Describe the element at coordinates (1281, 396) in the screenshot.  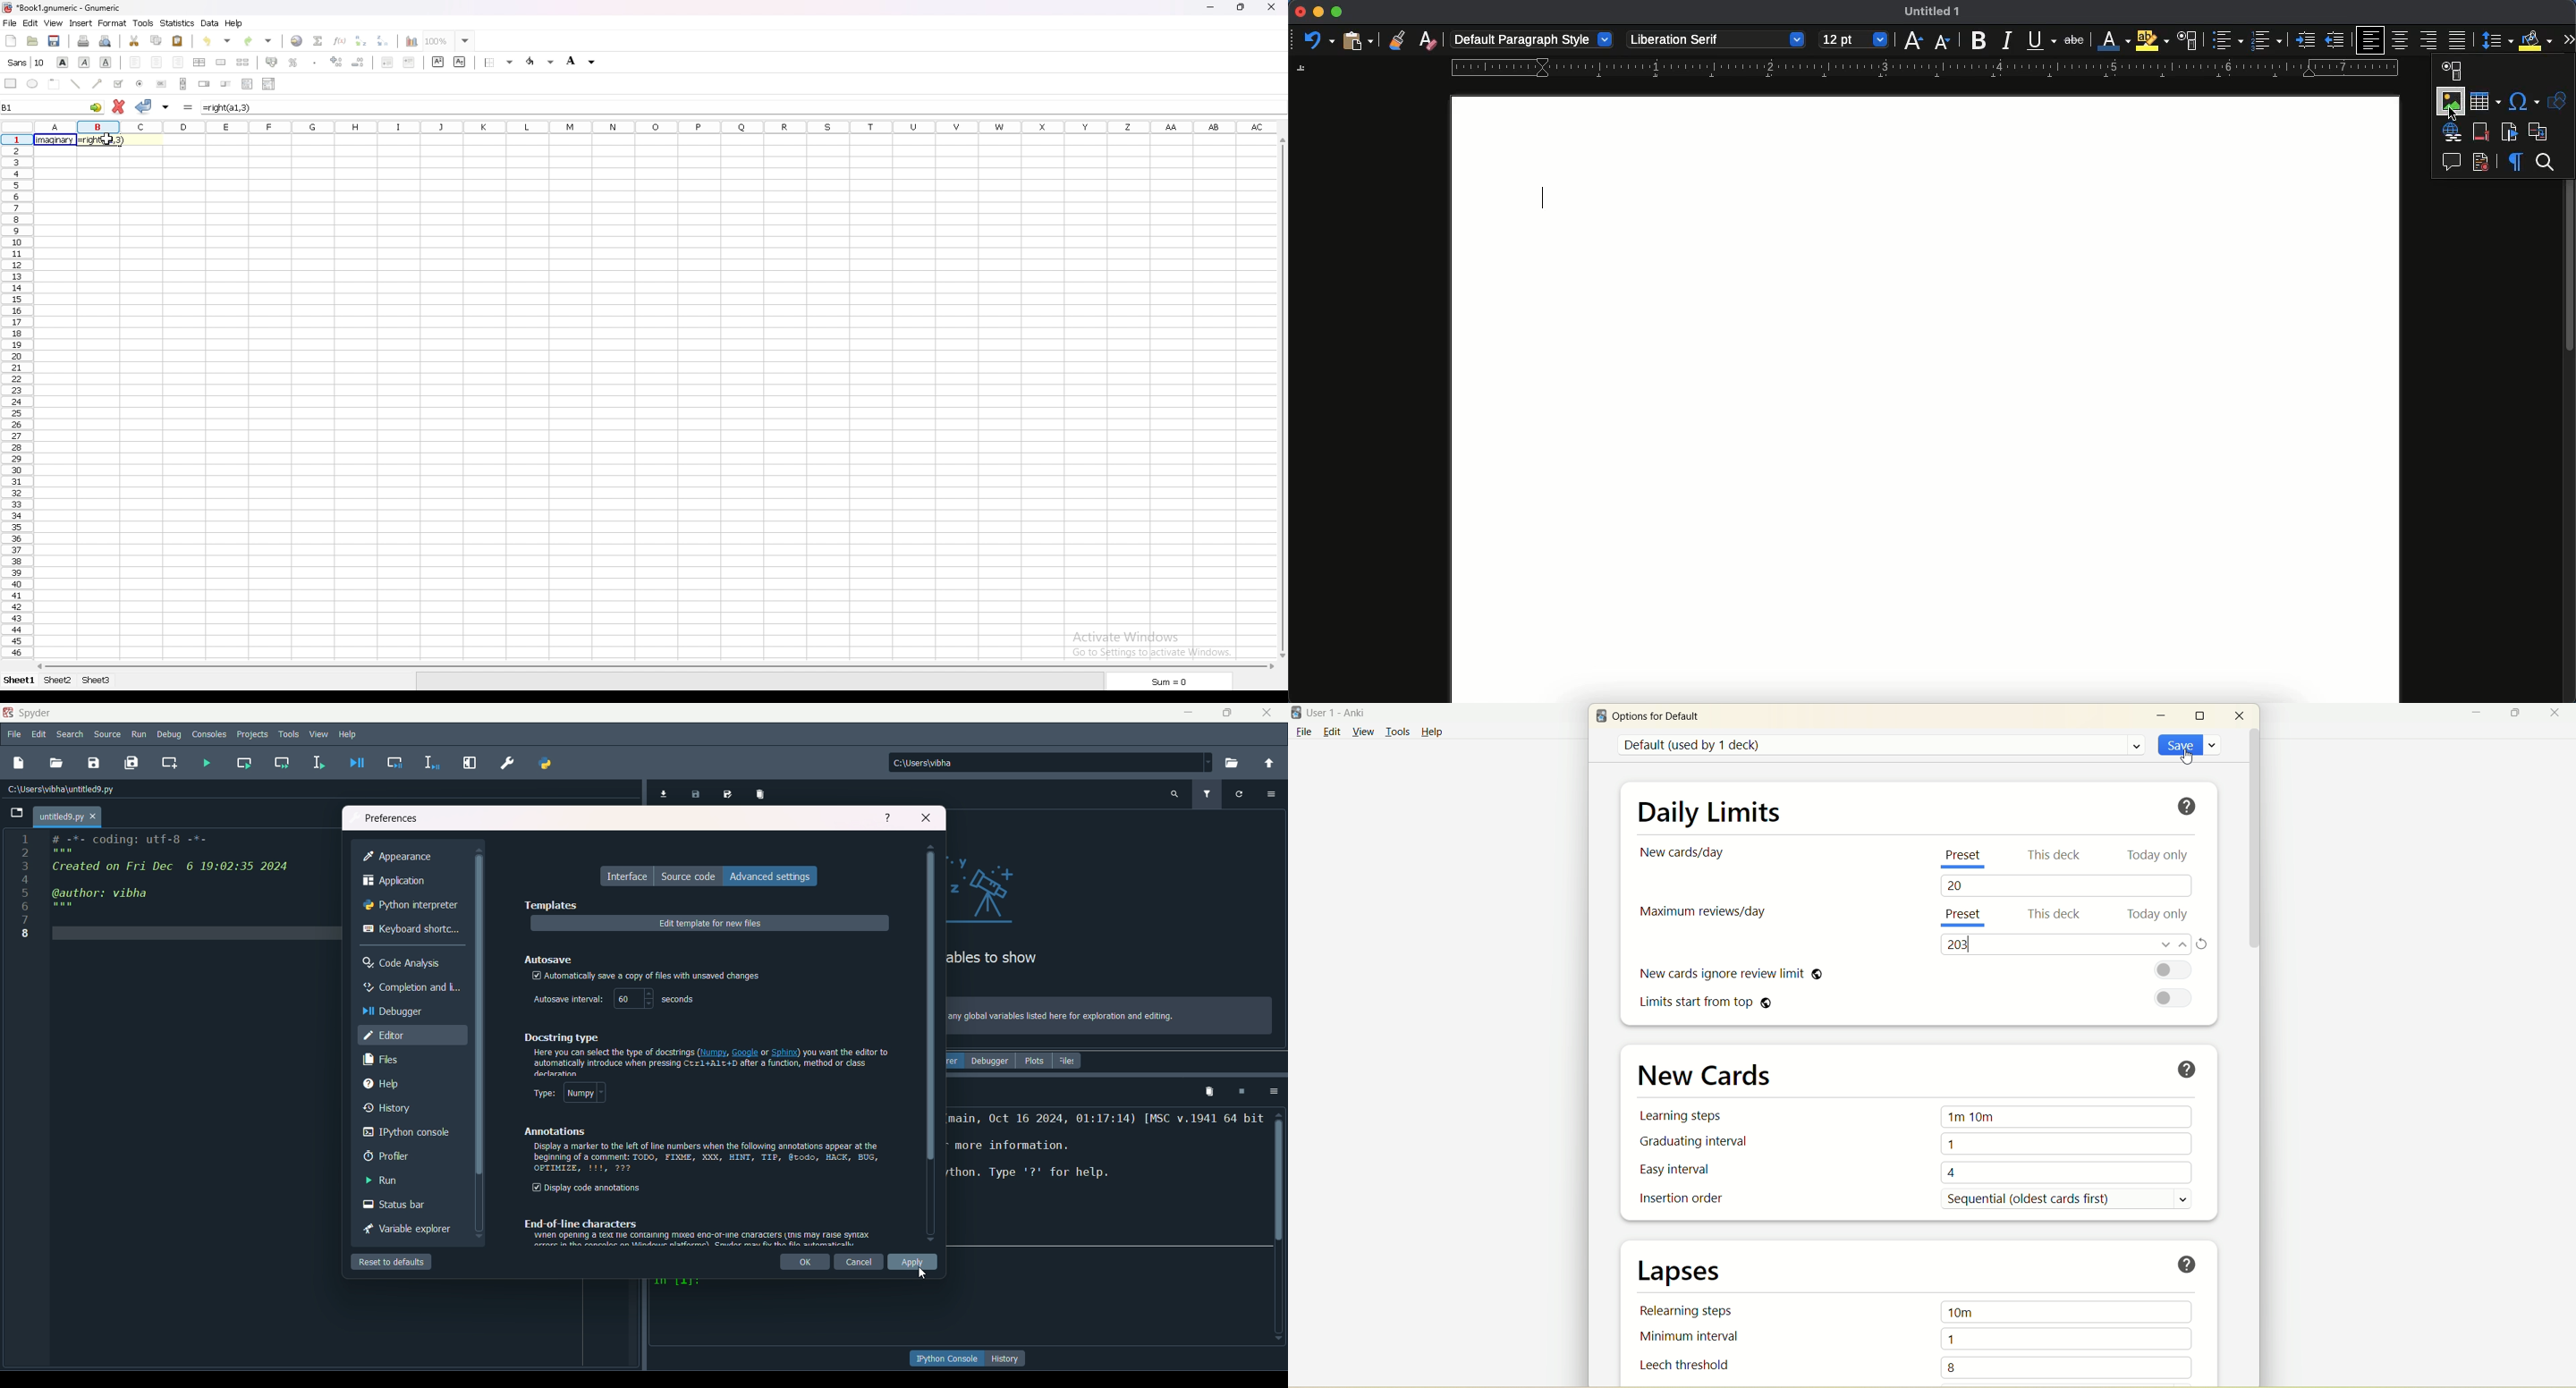
I see `scroll bar` at that location.